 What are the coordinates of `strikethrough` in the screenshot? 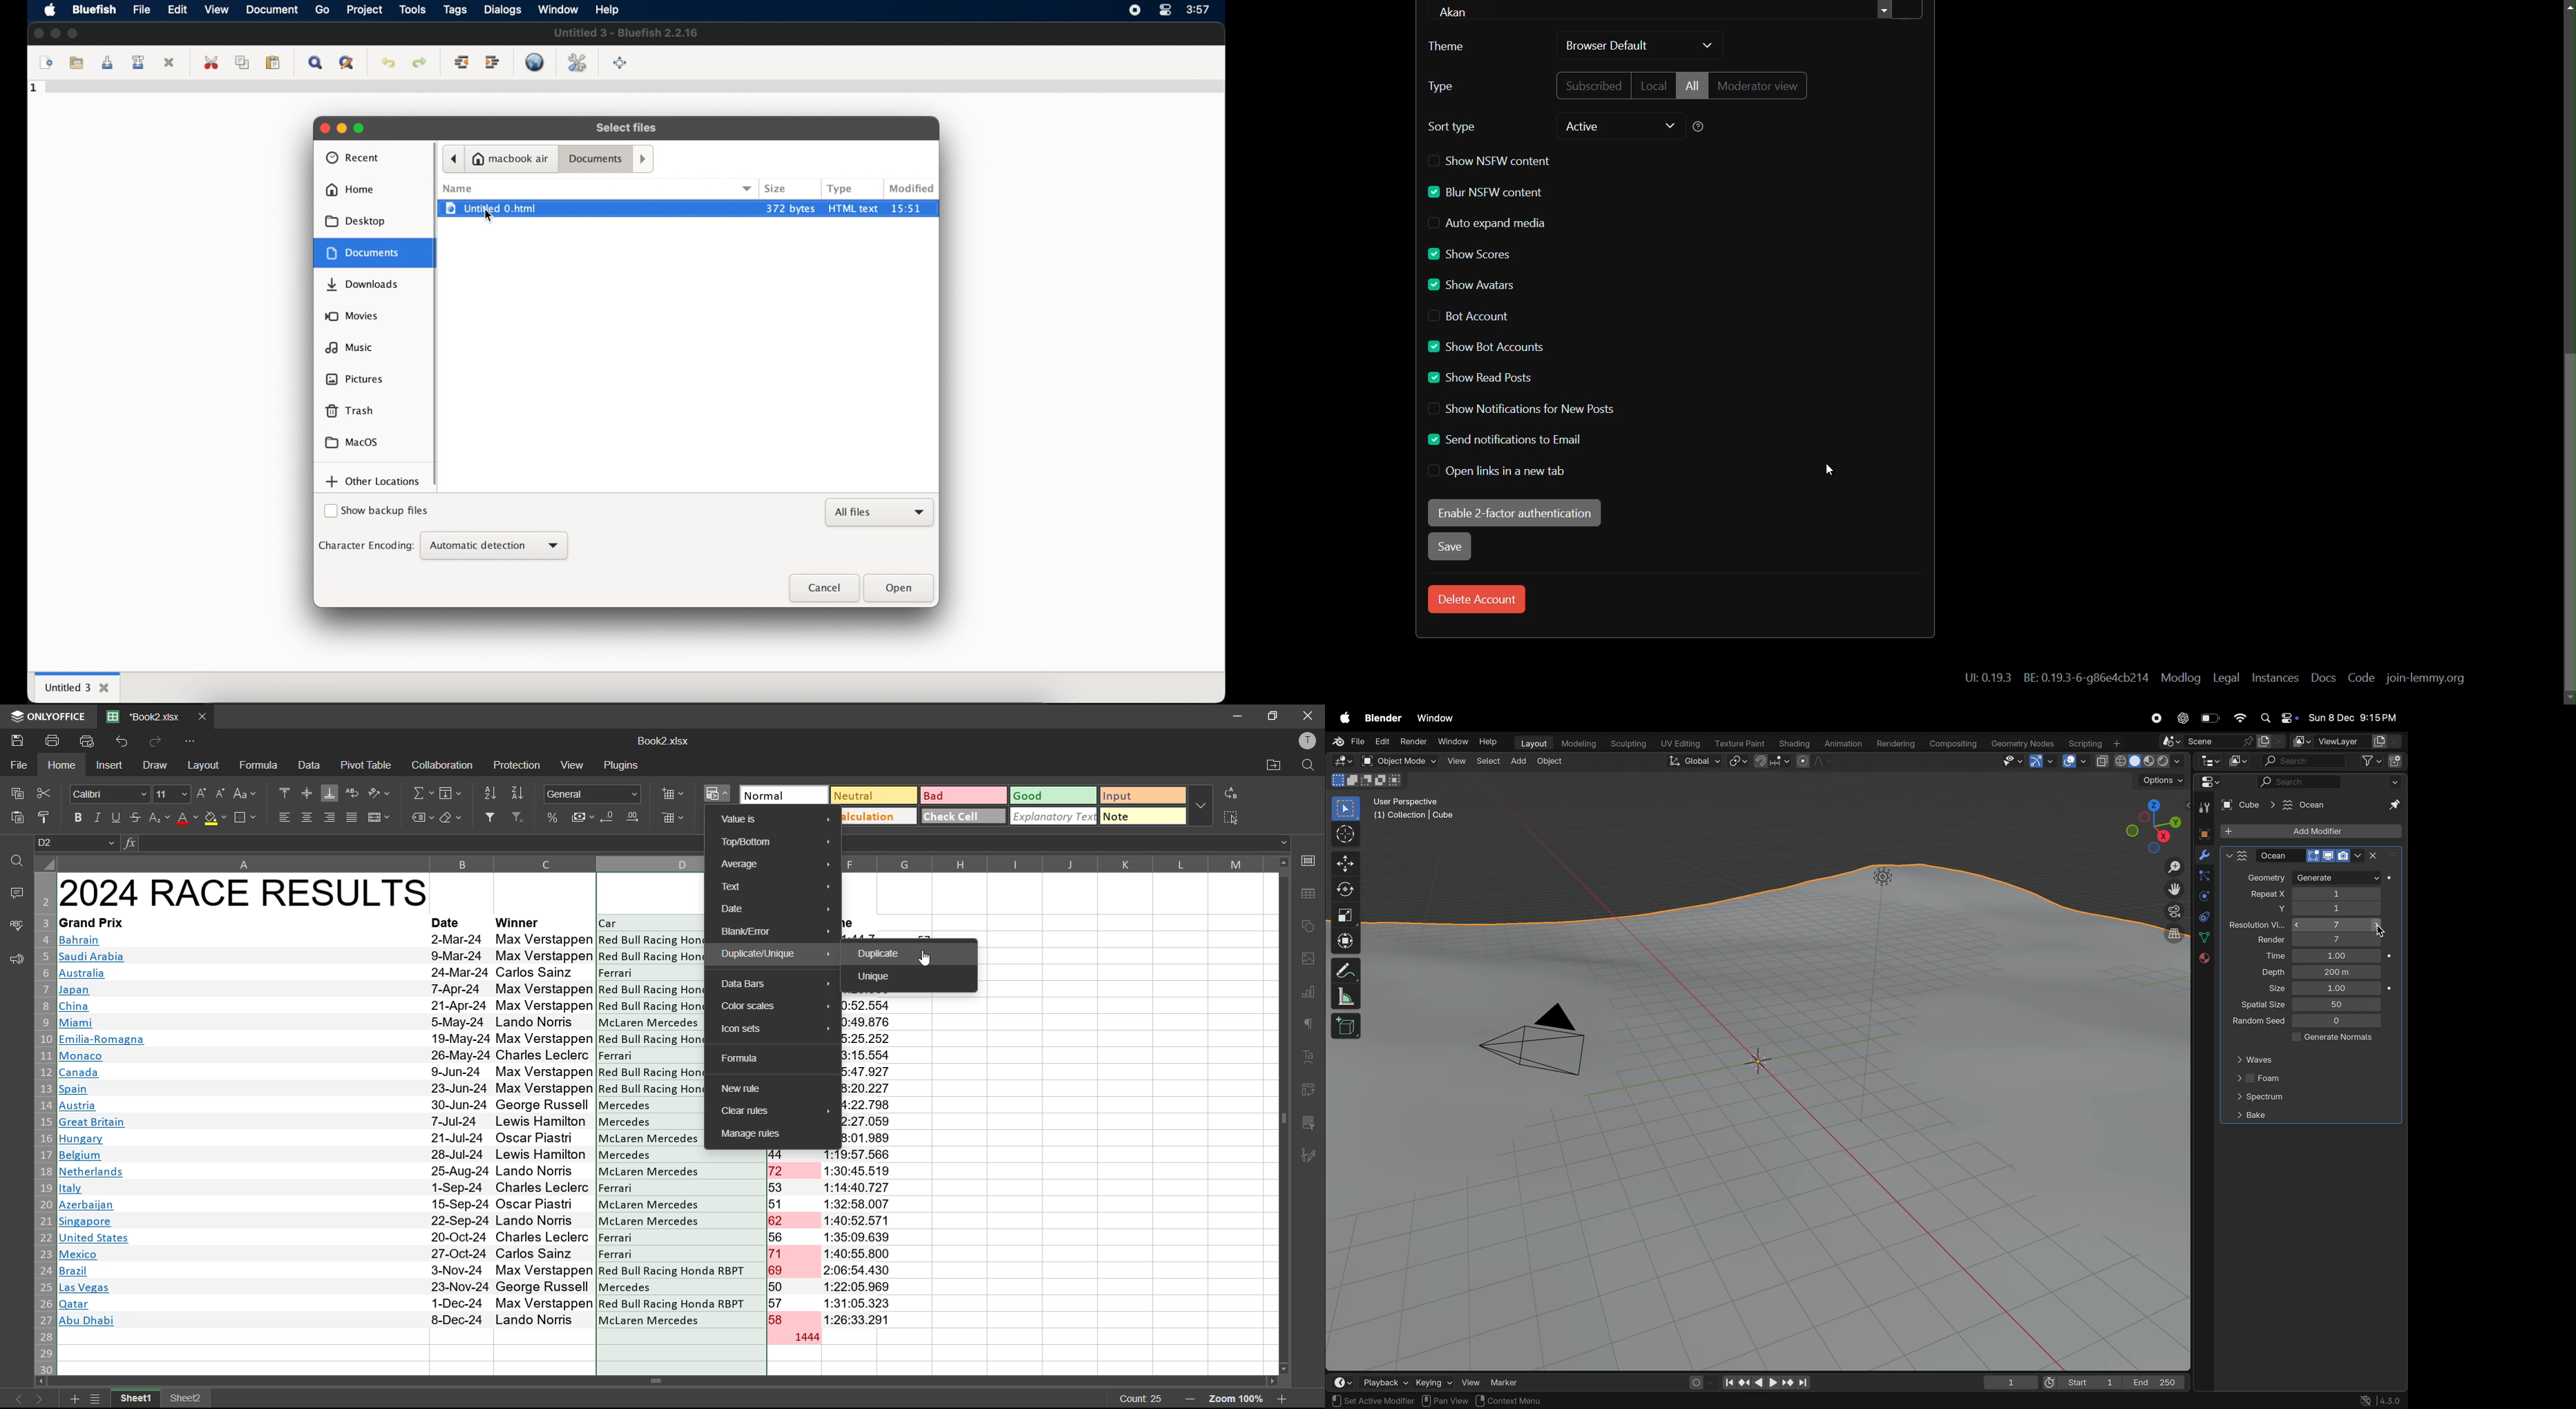 It's located at (134, 816).